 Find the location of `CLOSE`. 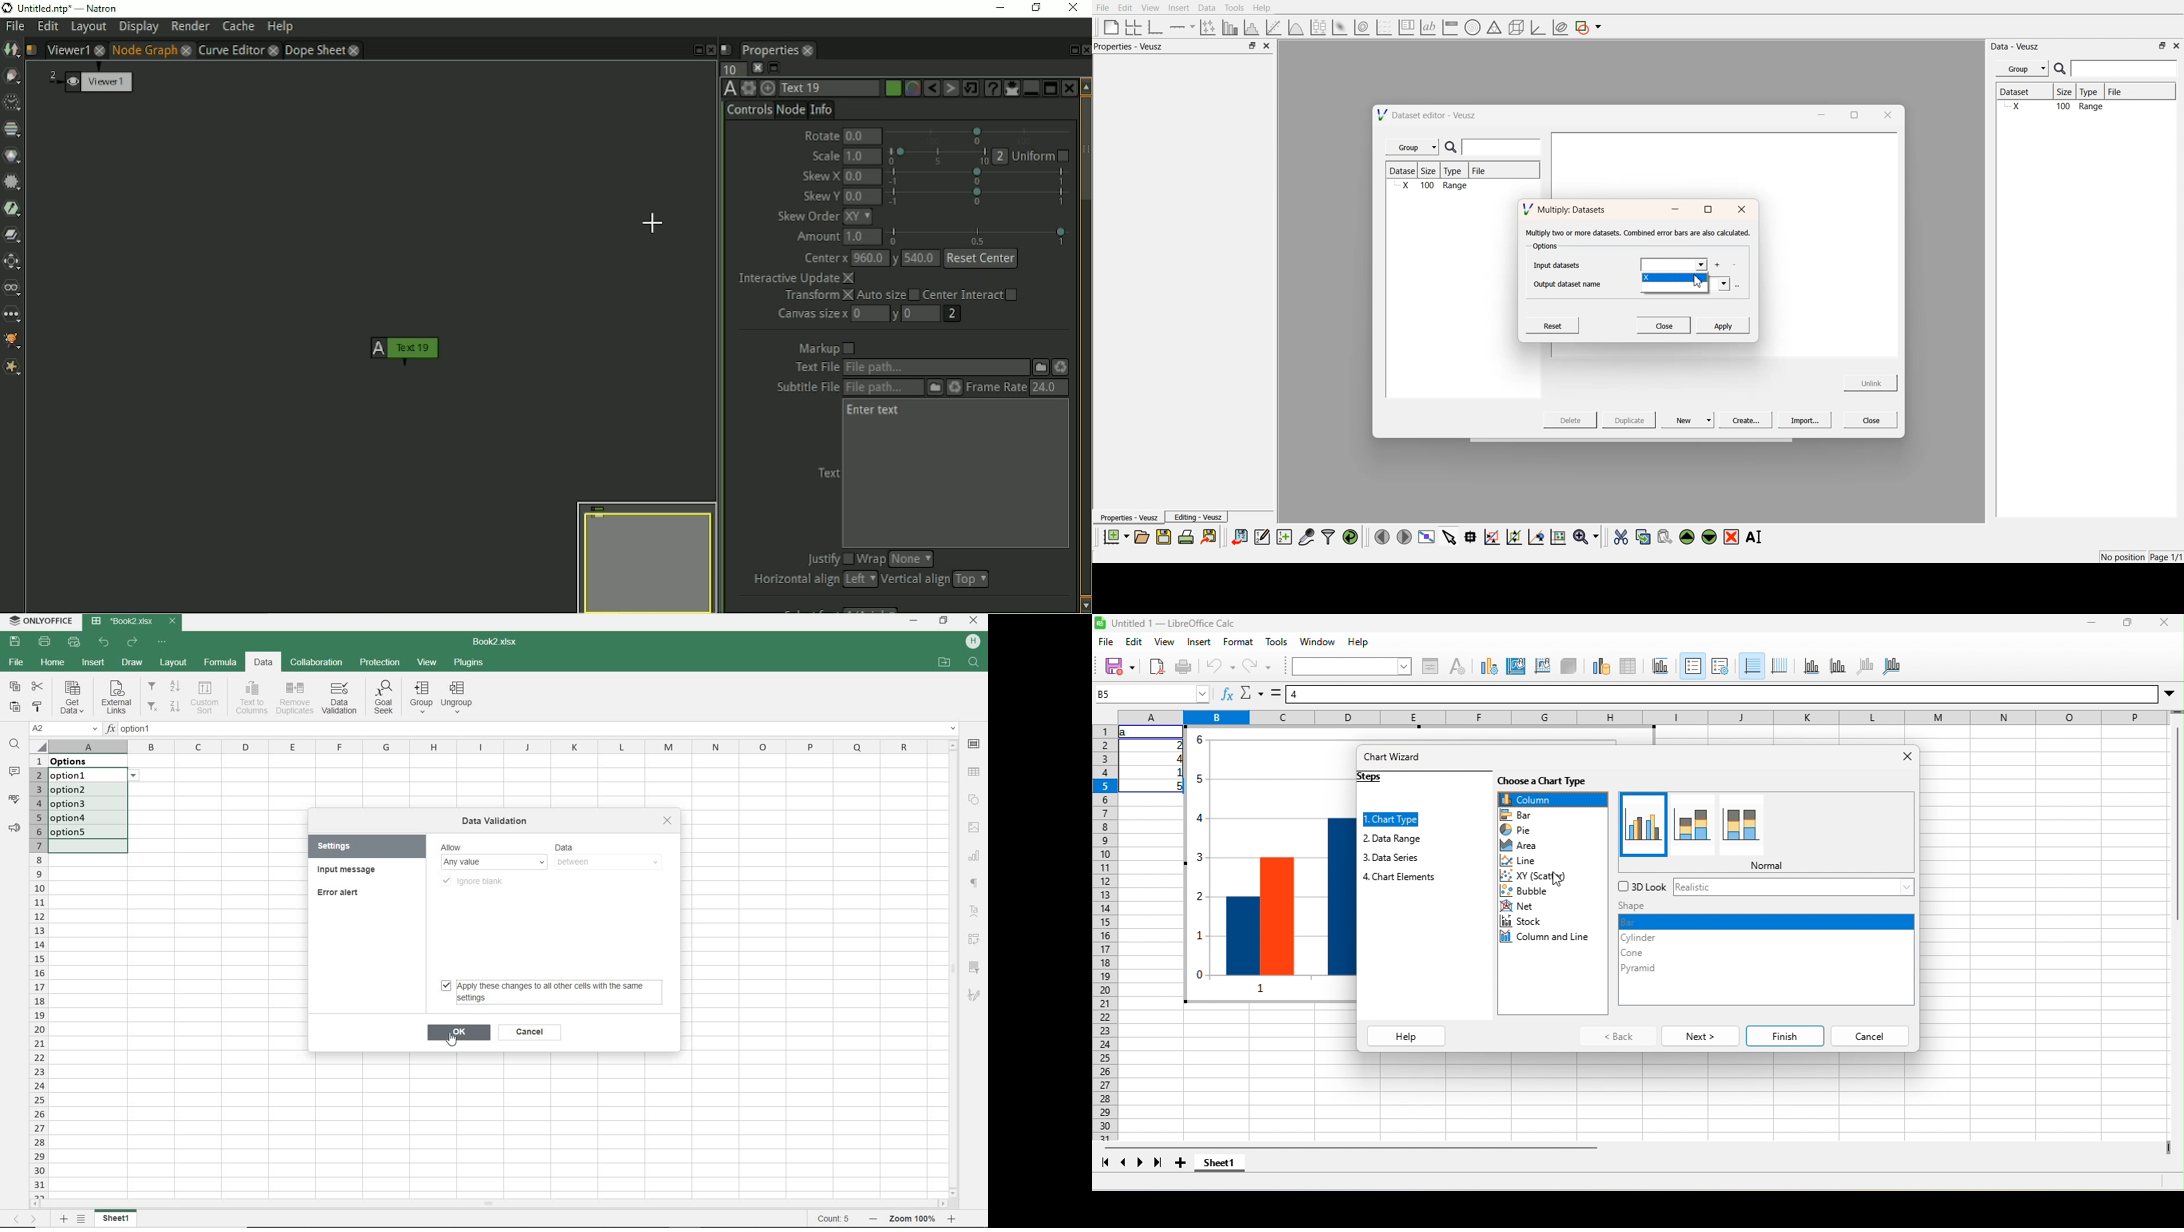

CLOSE is located at coordinates (975, 620).